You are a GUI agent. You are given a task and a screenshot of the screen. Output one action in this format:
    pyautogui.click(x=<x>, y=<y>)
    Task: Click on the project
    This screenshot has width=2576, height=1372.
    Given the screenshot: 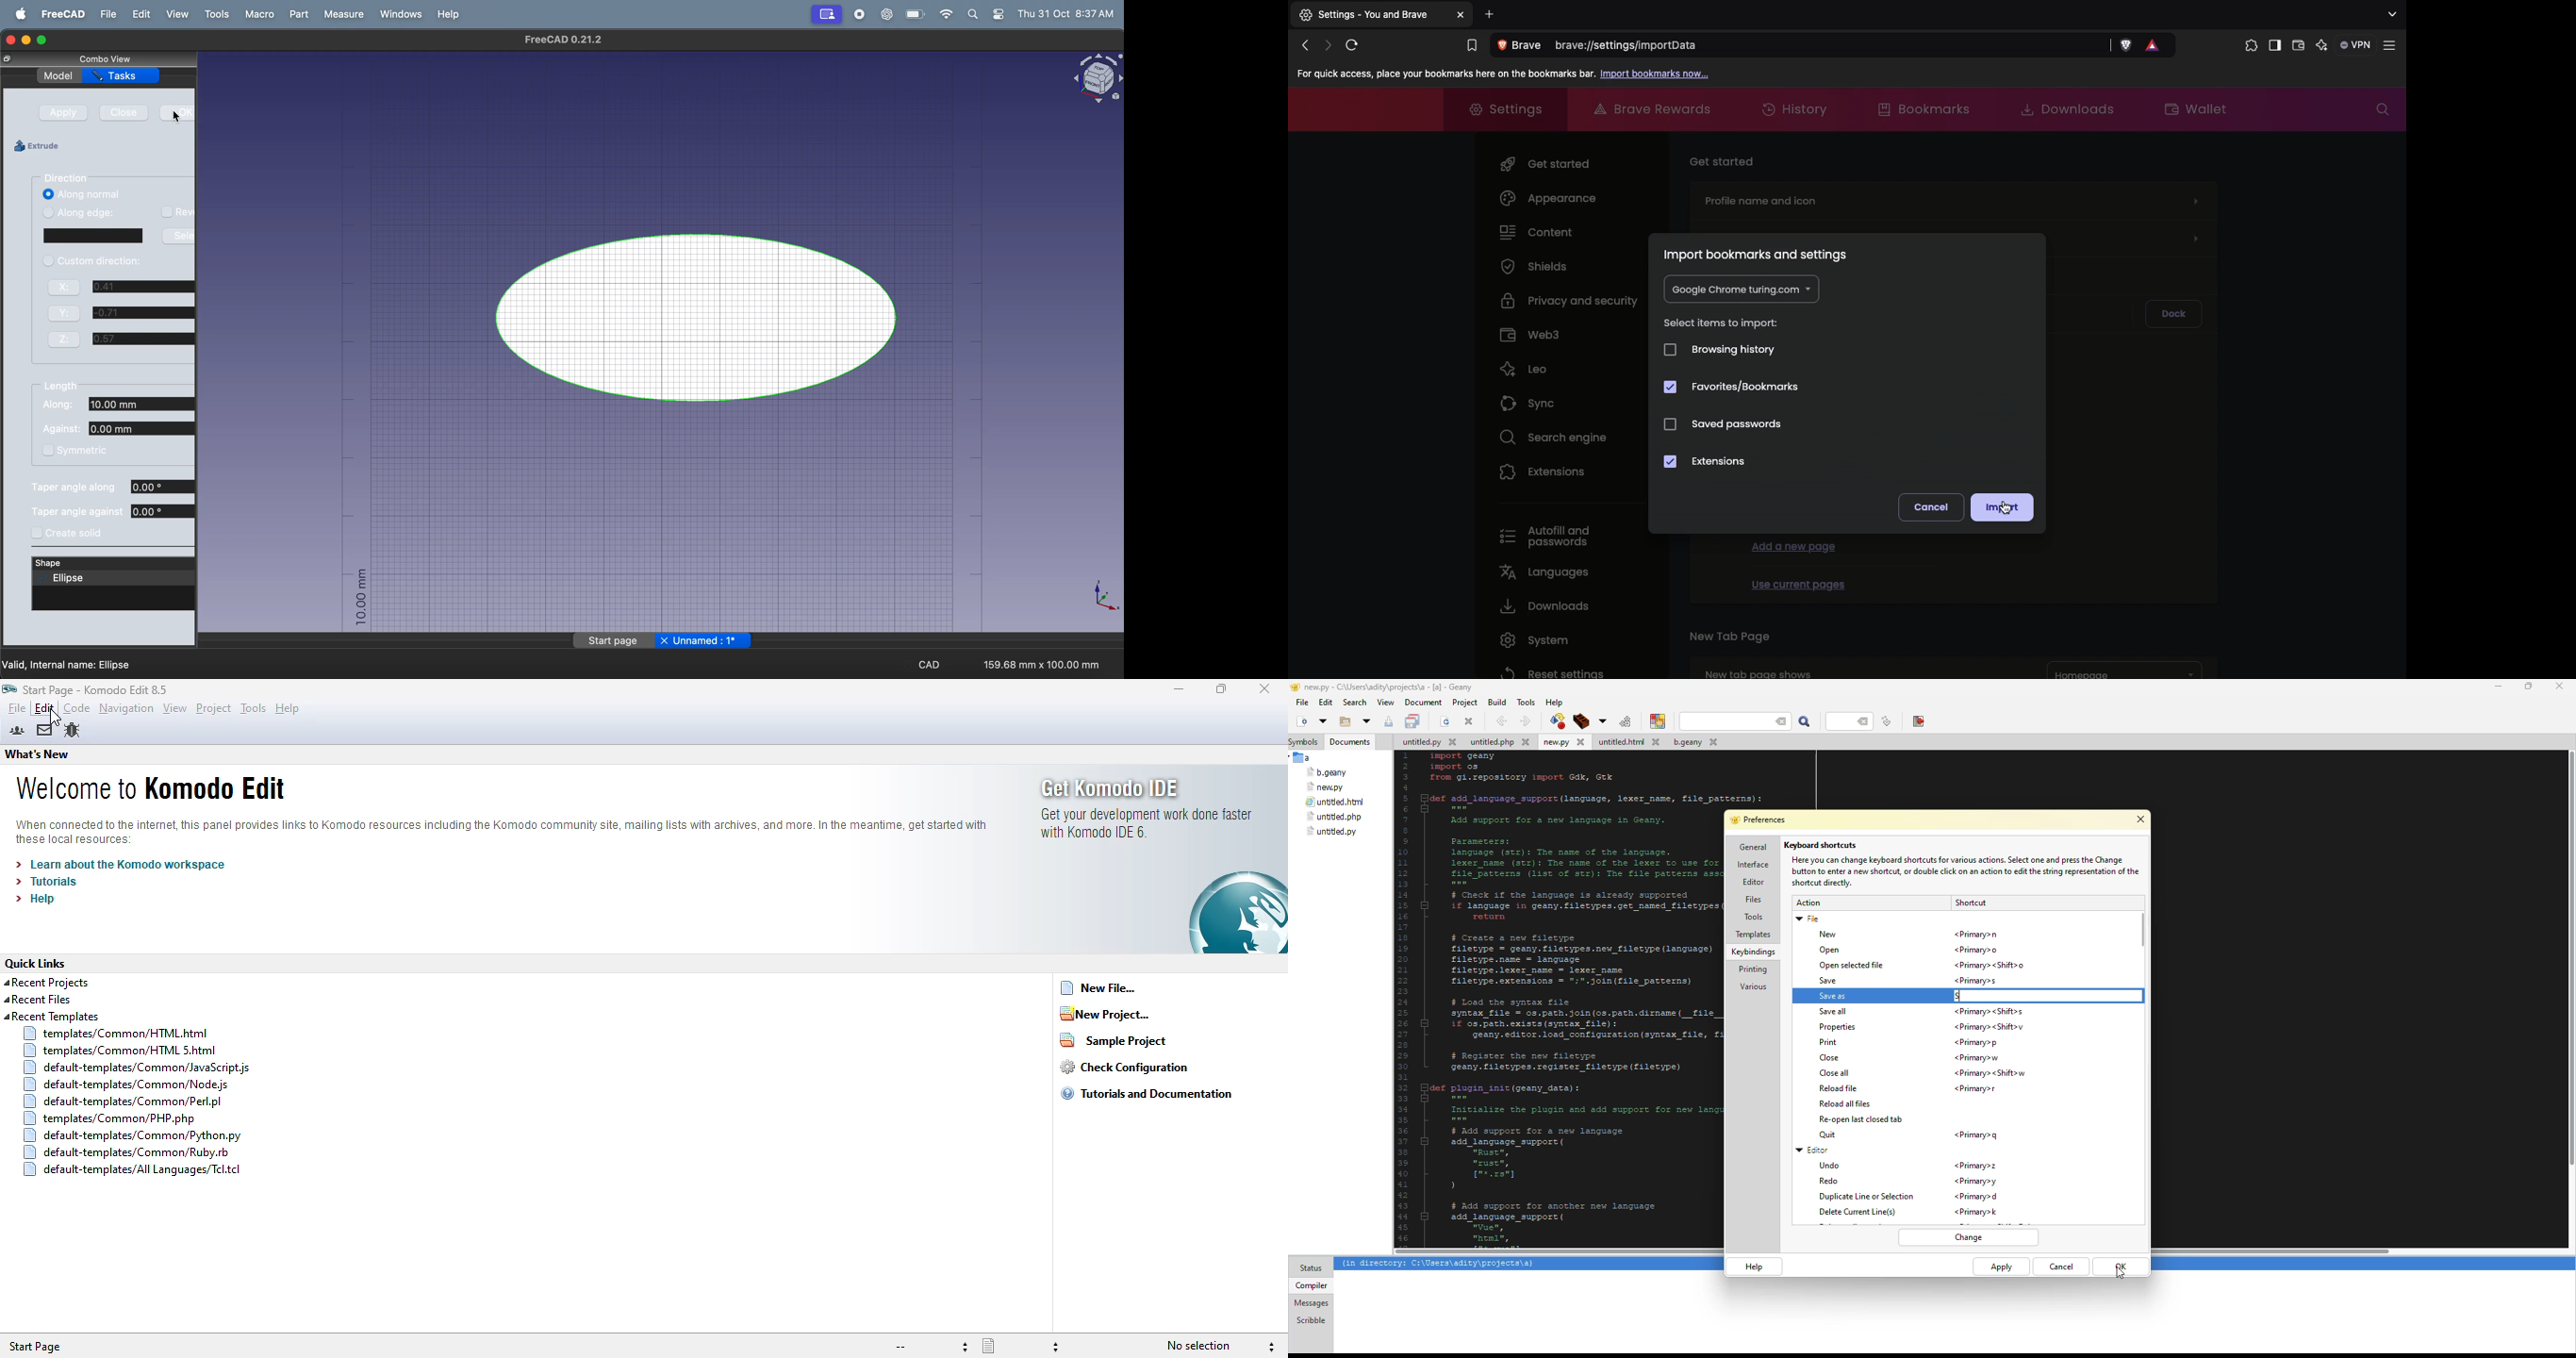 What is the action you would take?
    pyautogui.click(x=214, y=708)
    